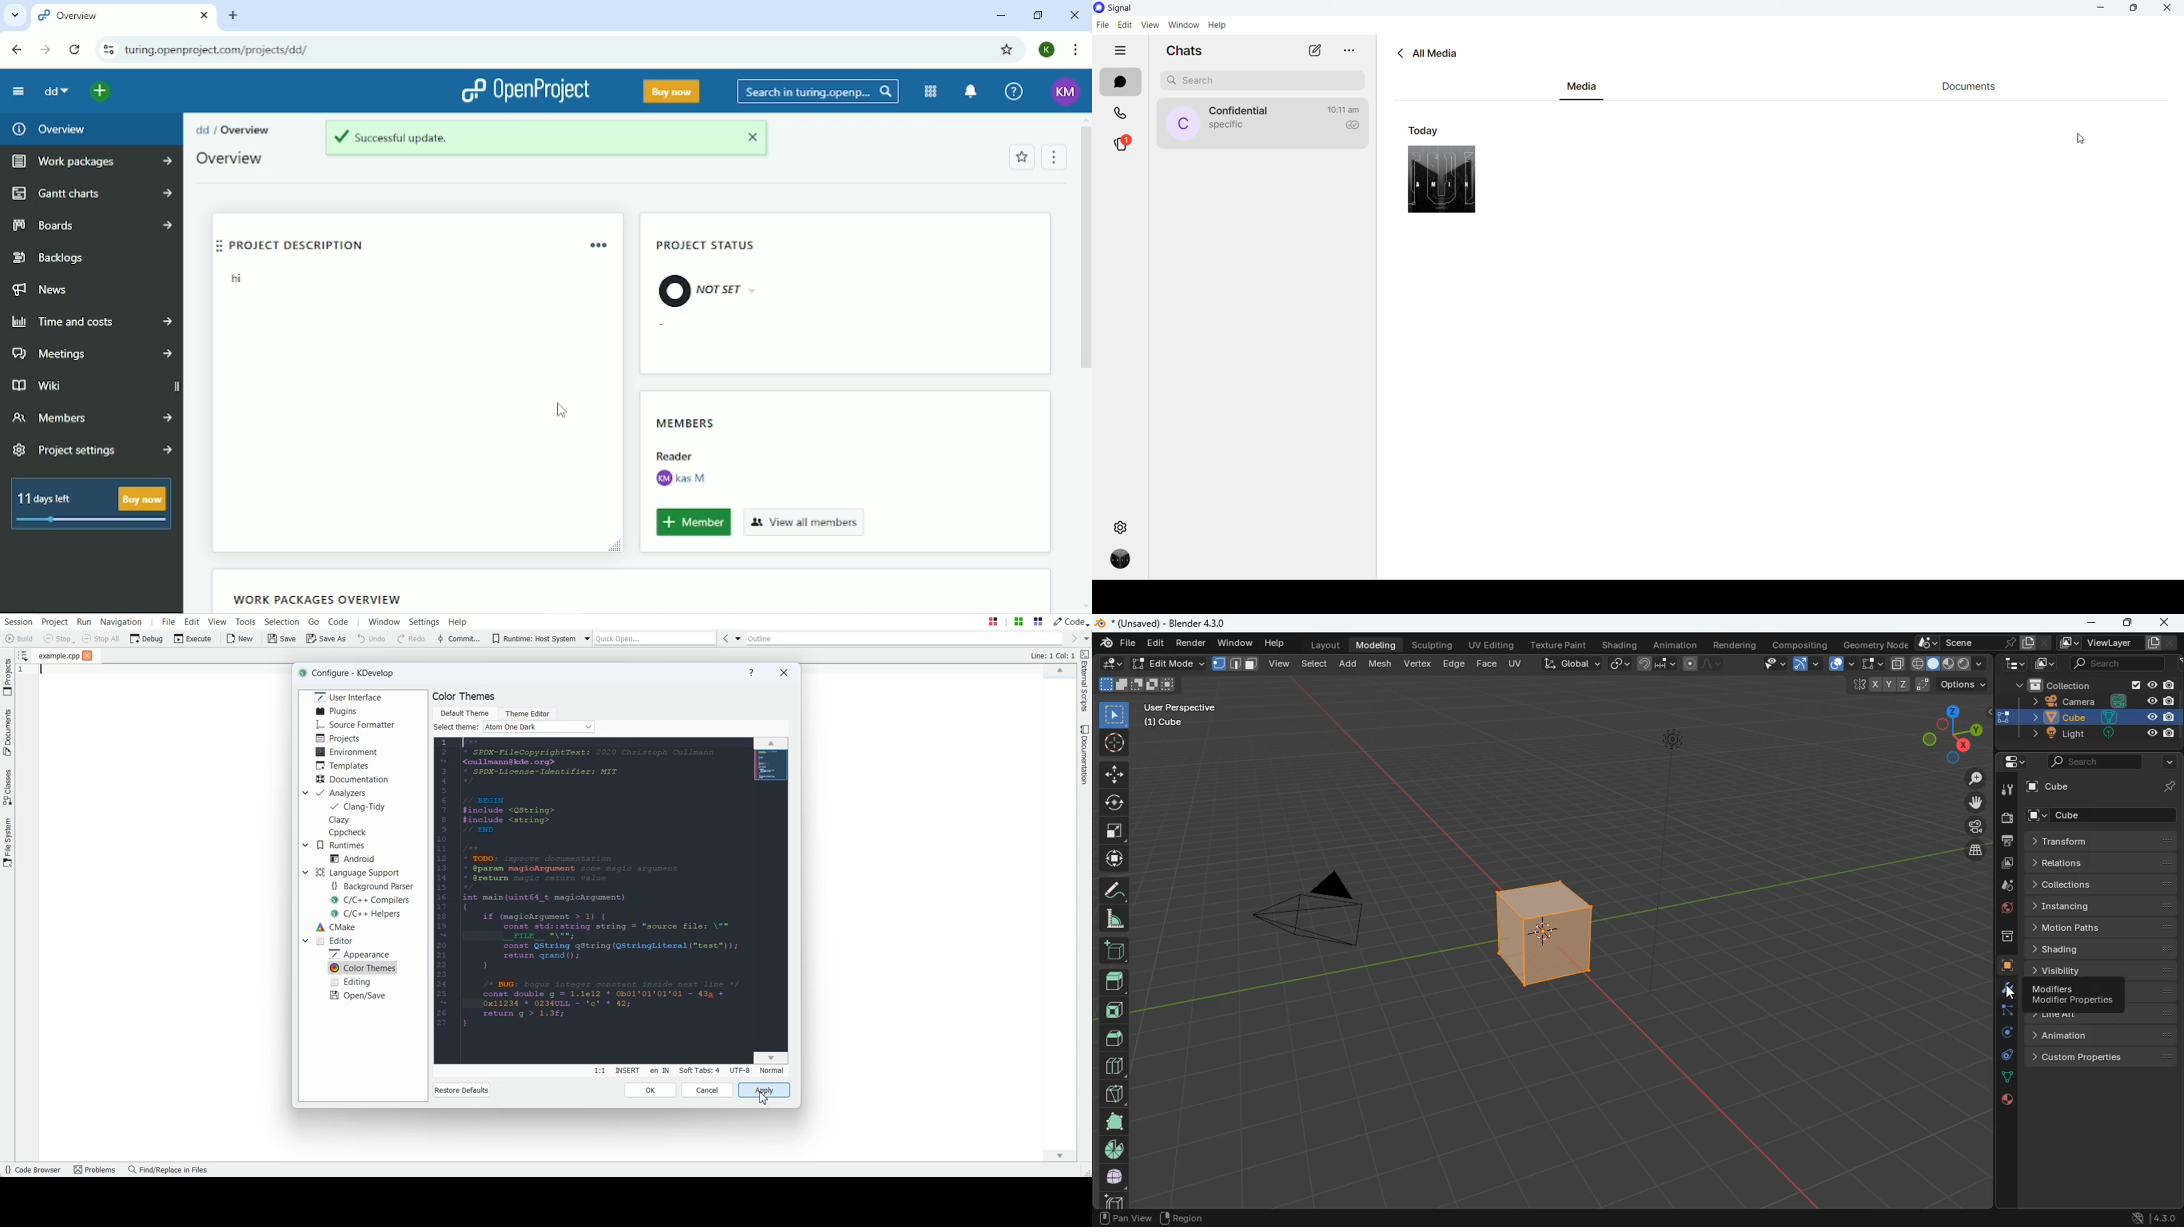  Describe the element at coordinates (1266, 83) in the screenshot. I see `Search chat` at that location.